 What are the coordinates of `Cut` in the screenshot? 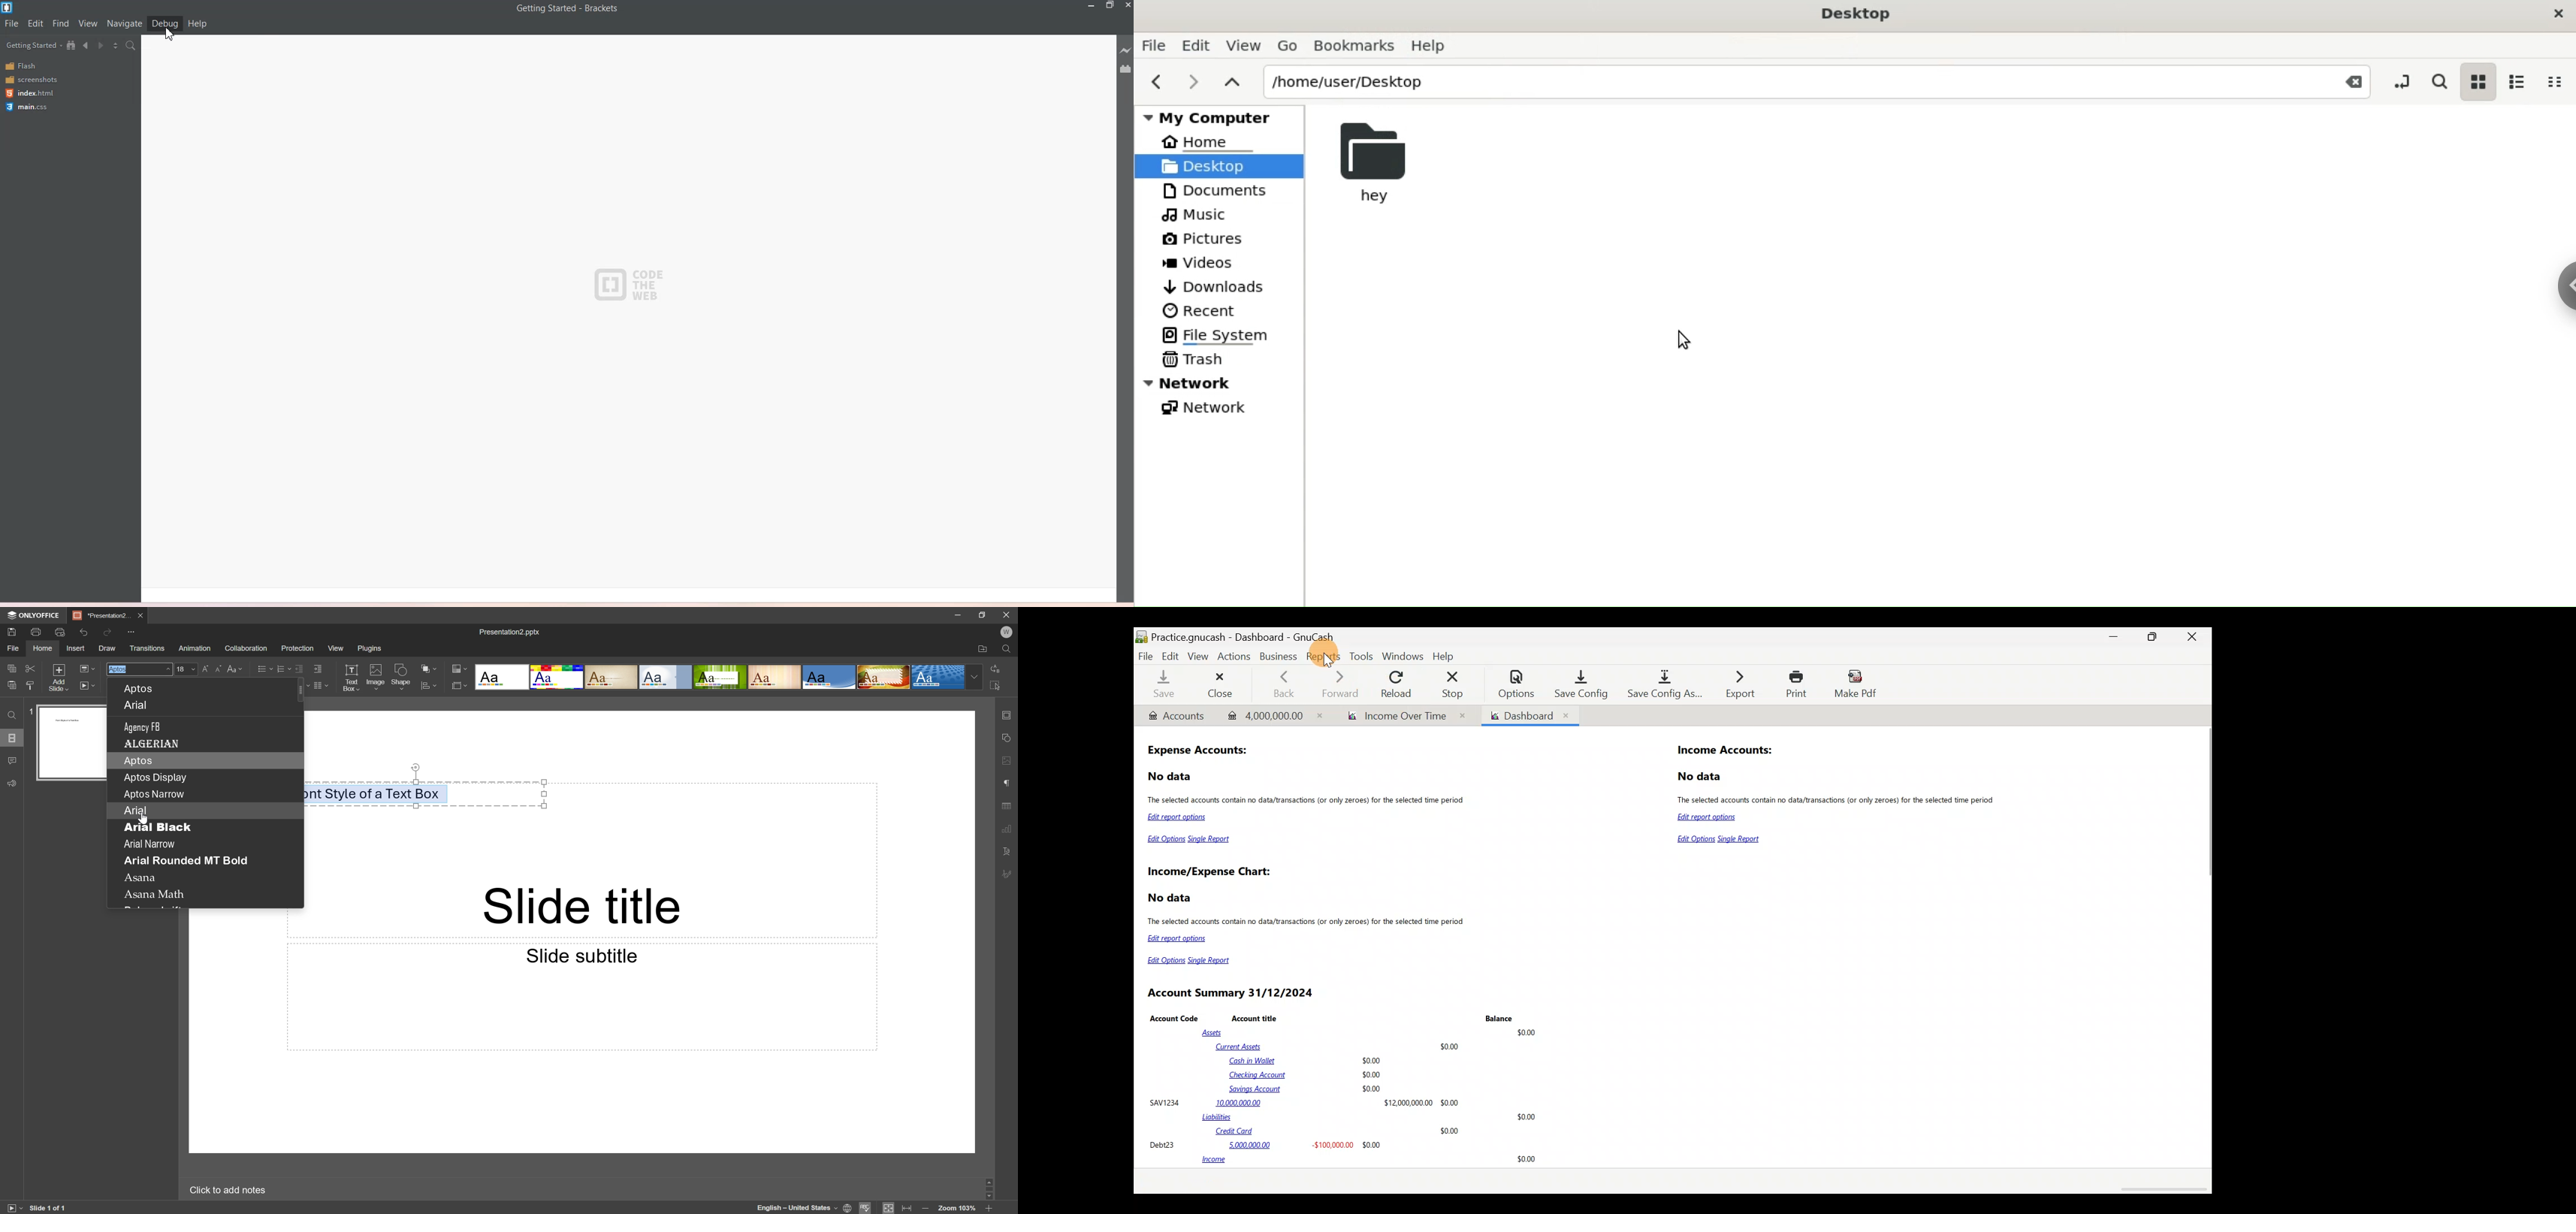 It's located at (31, 667).